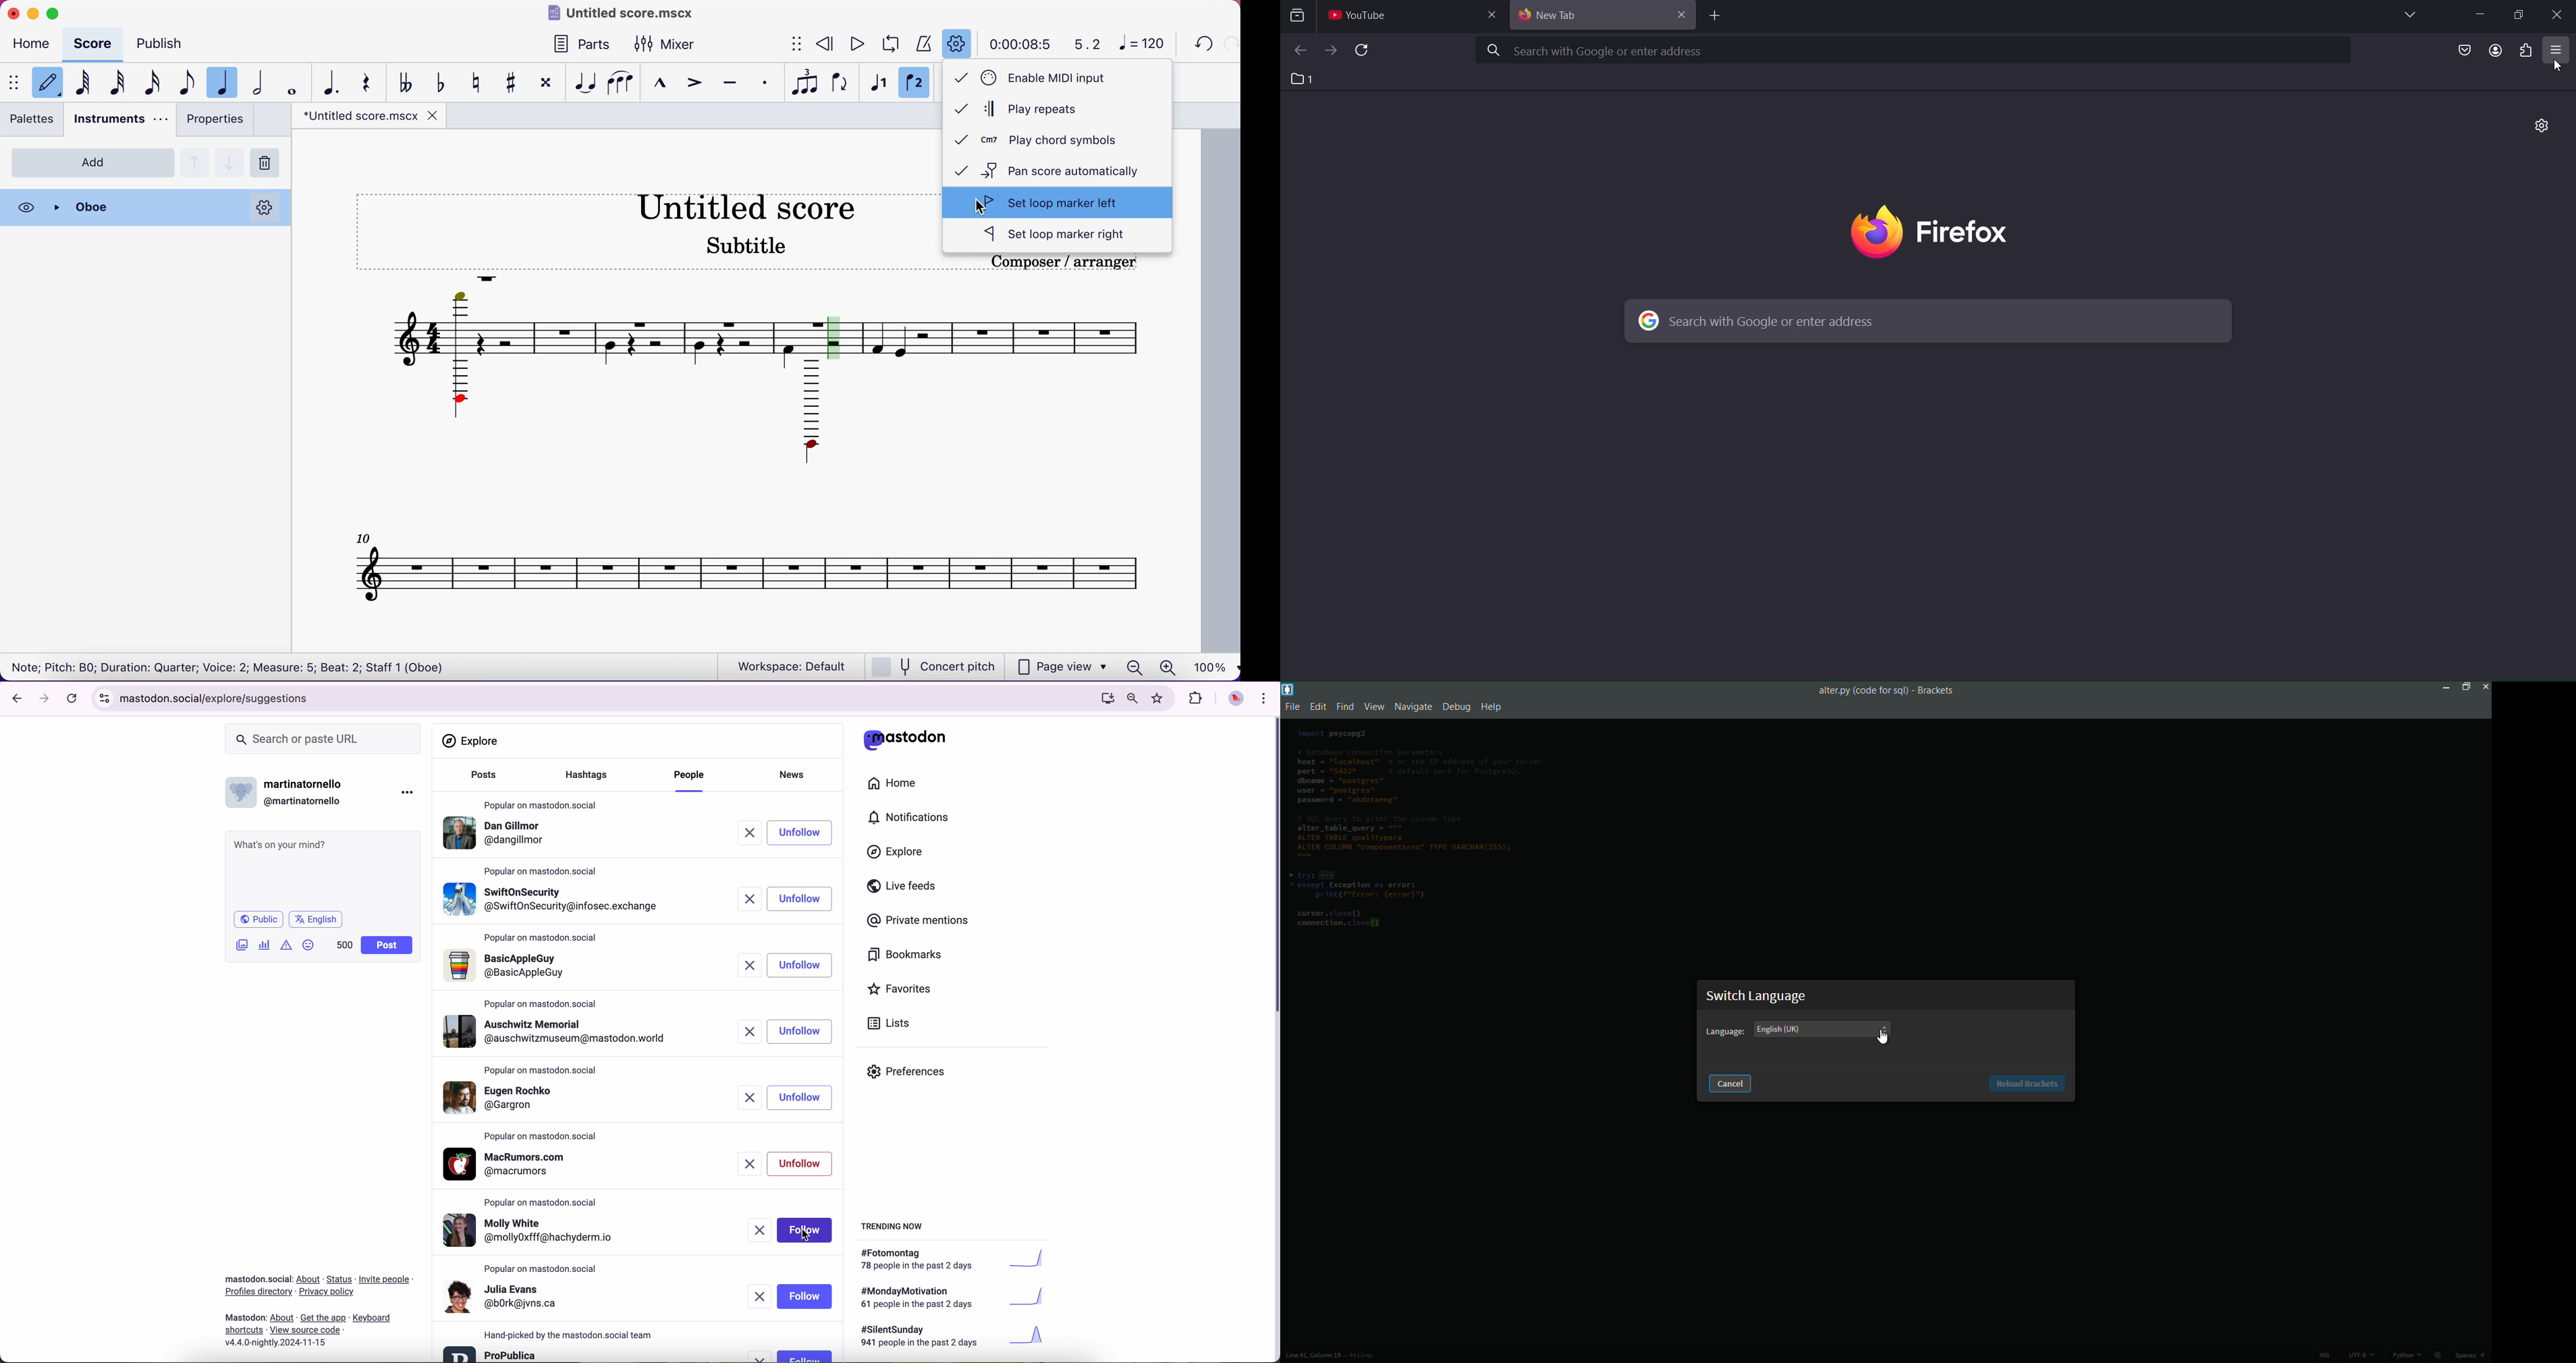 The image size is (2576, 1372). Describe the element at coordinates (1365, 18) in the screenshot. I see `youtube` at that location.